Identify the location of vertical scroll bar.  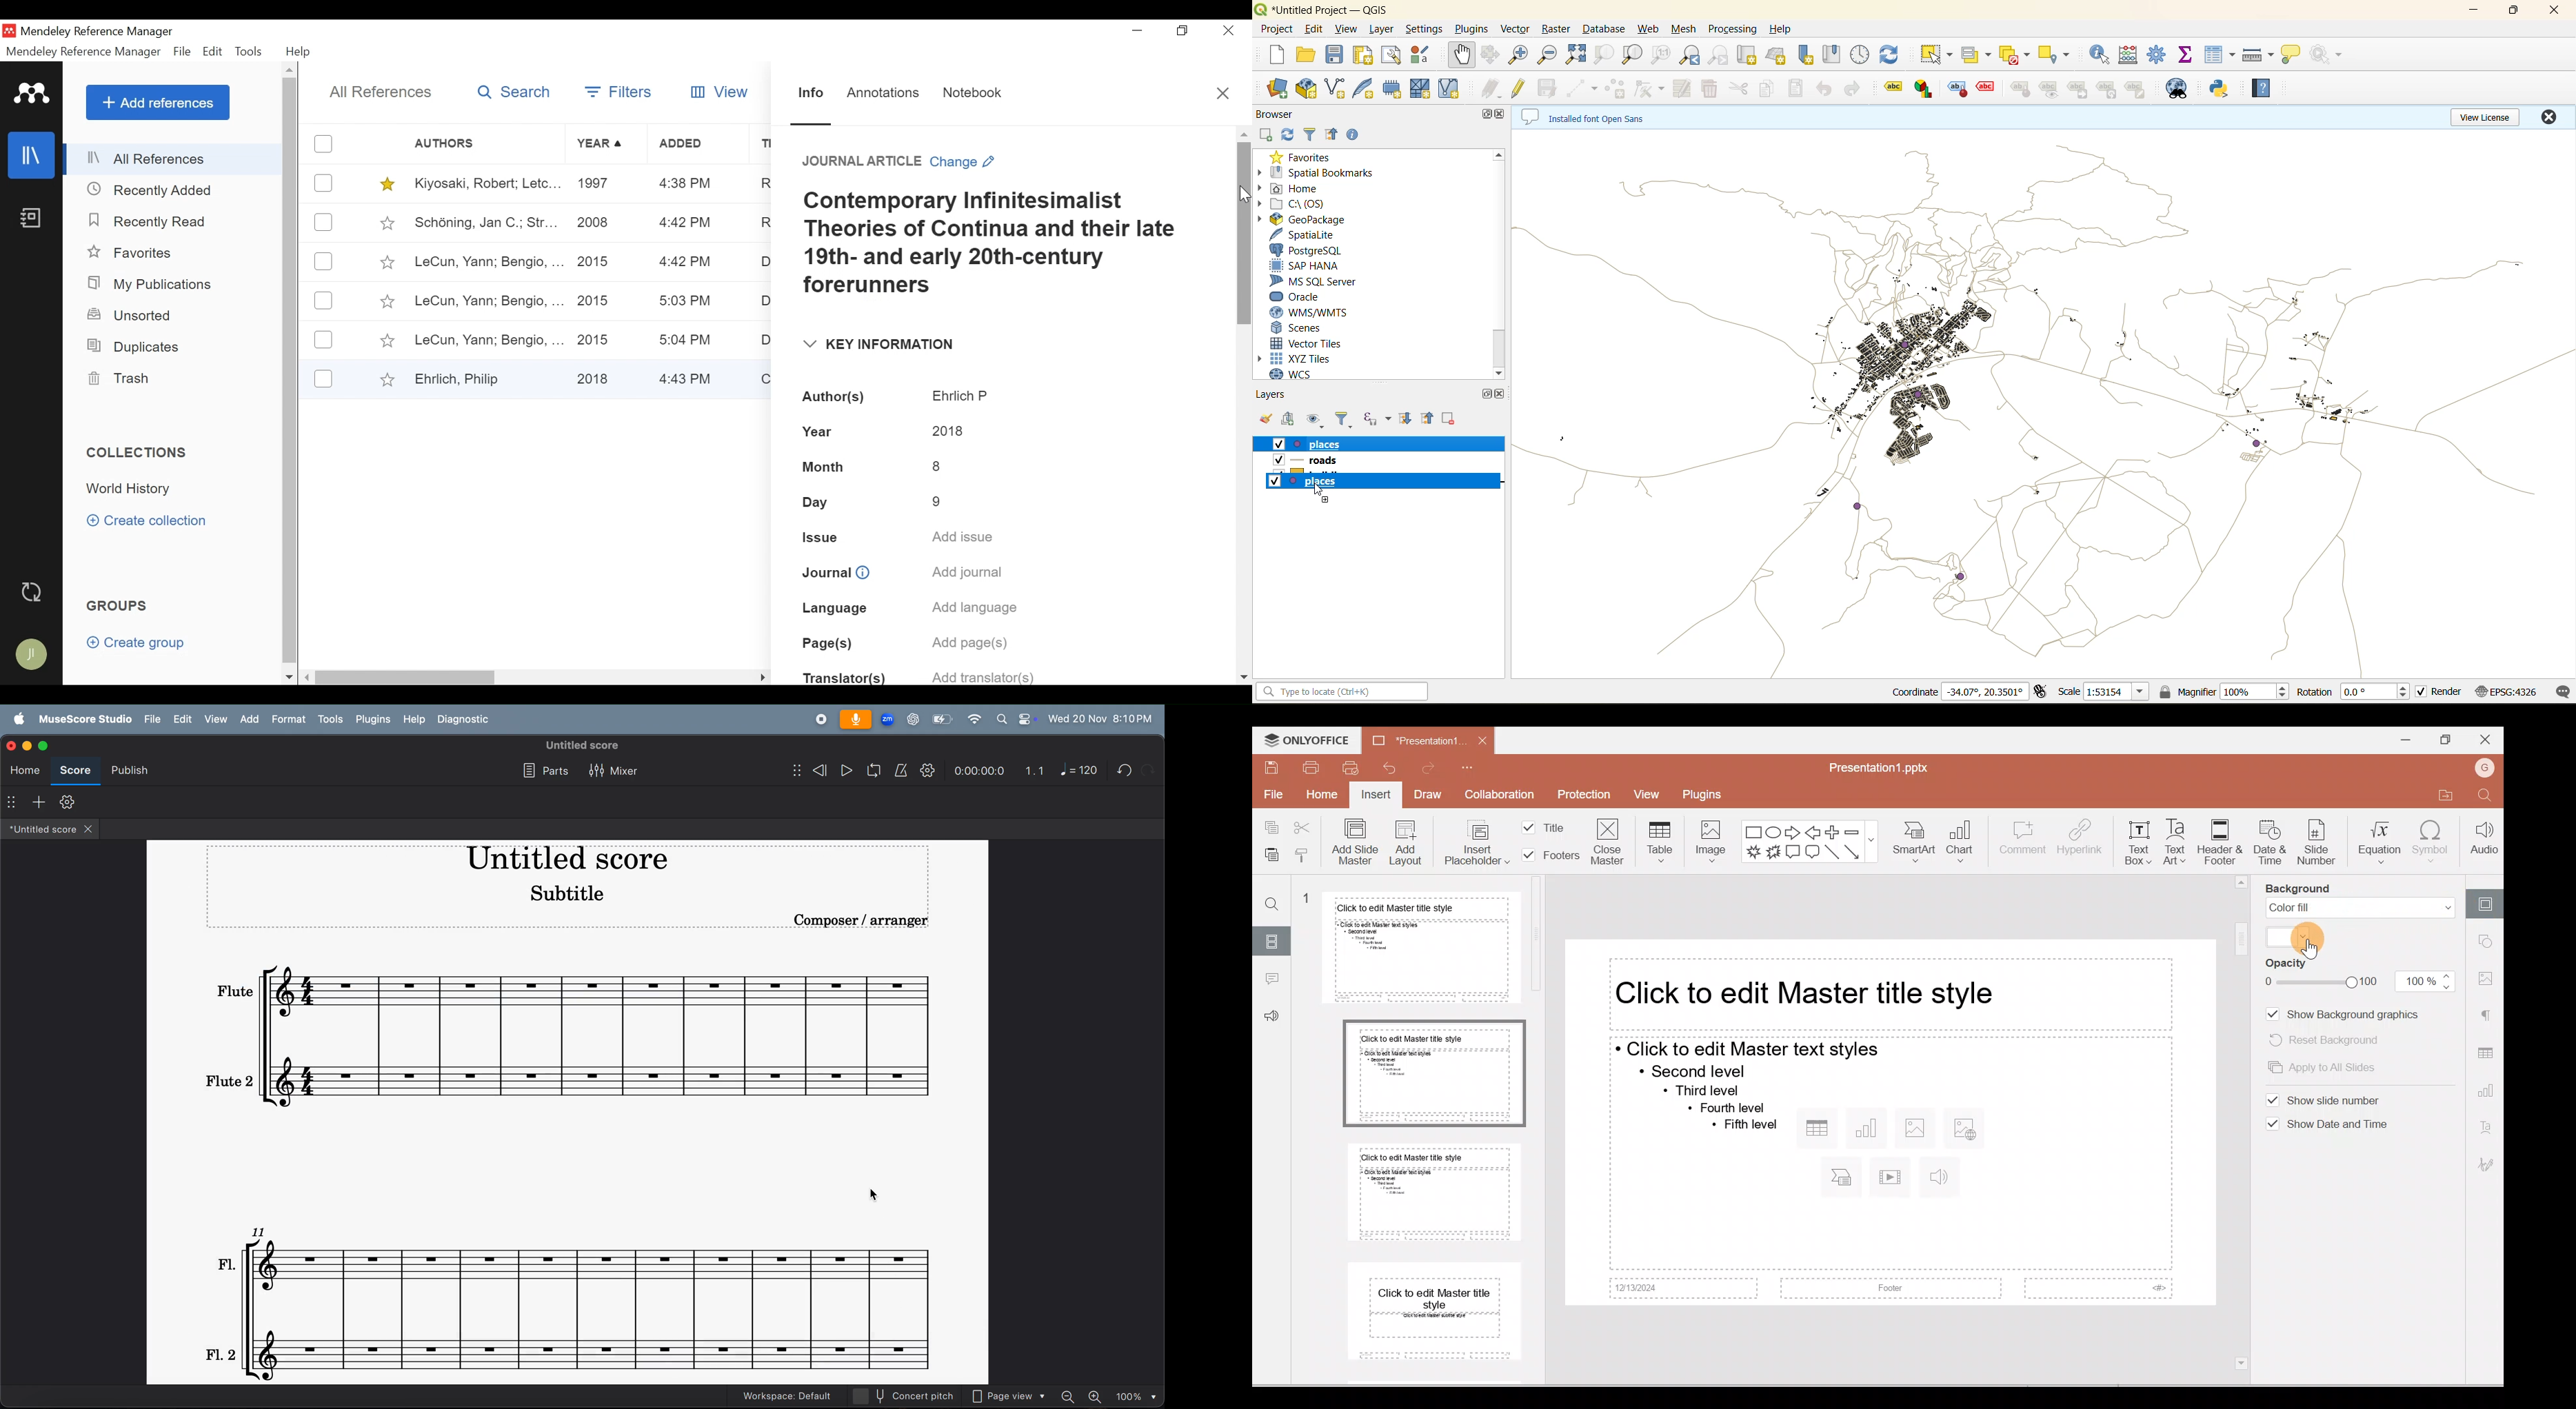
(289, 371).